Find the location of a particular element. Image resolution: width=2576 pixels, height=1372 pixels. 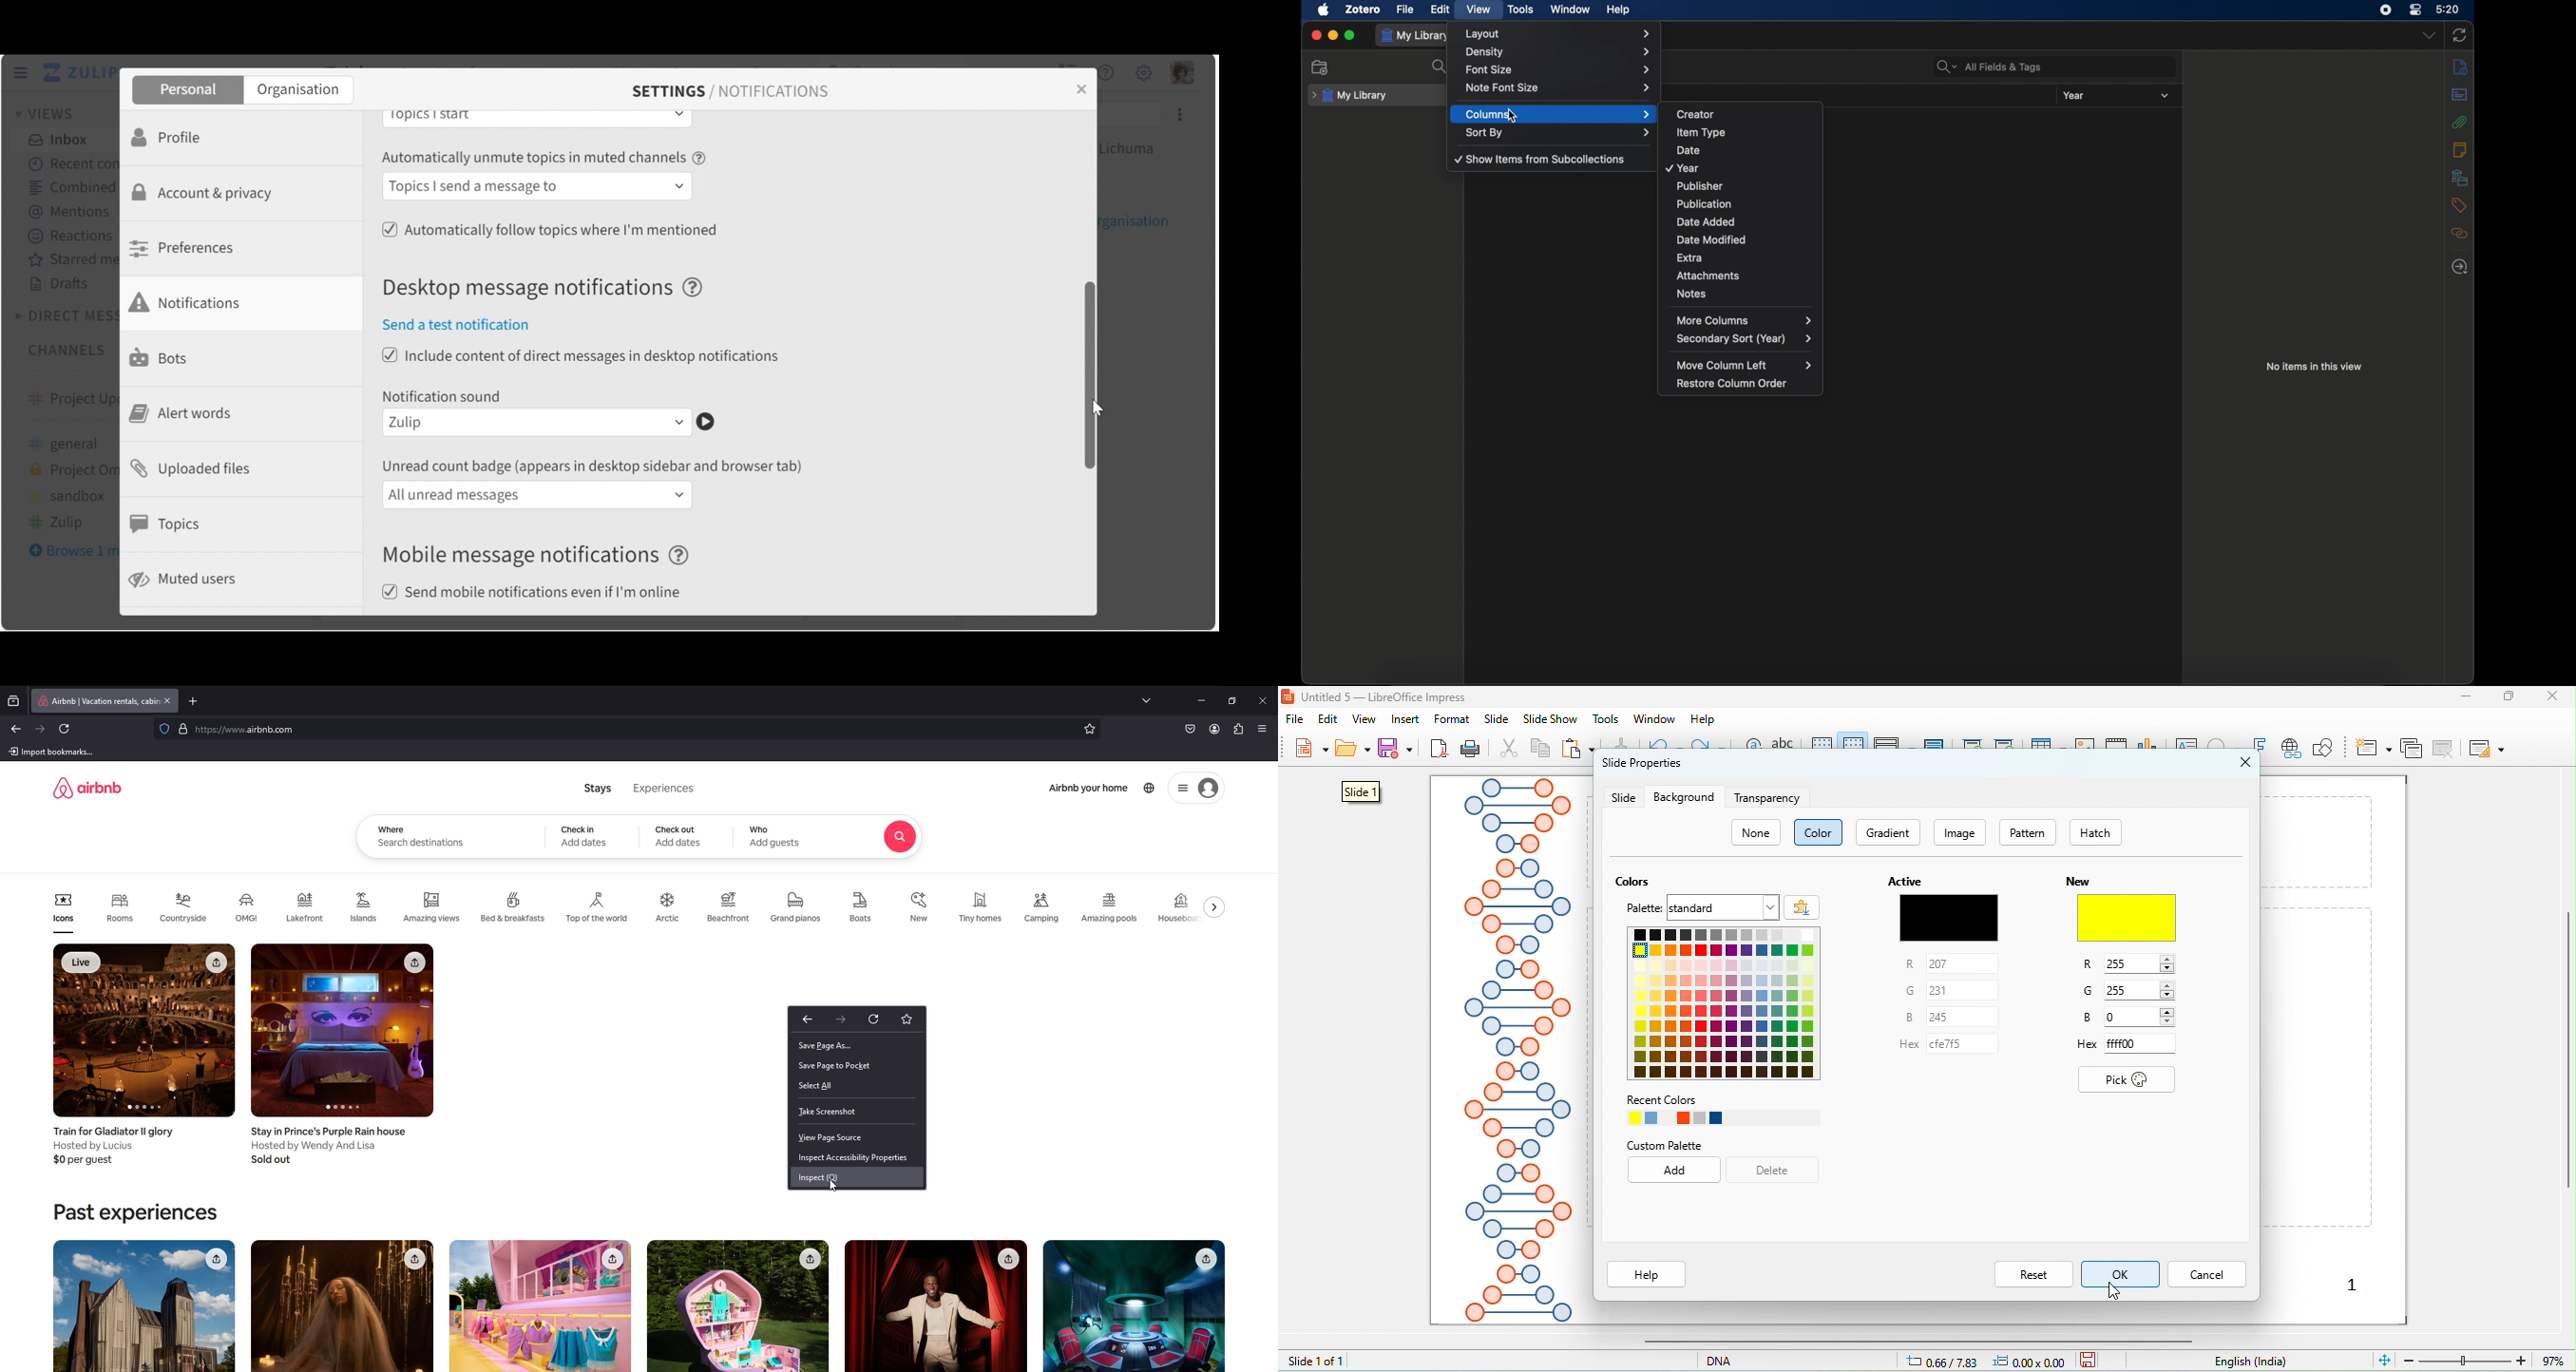

display views is located at coordinates (1895, 747).